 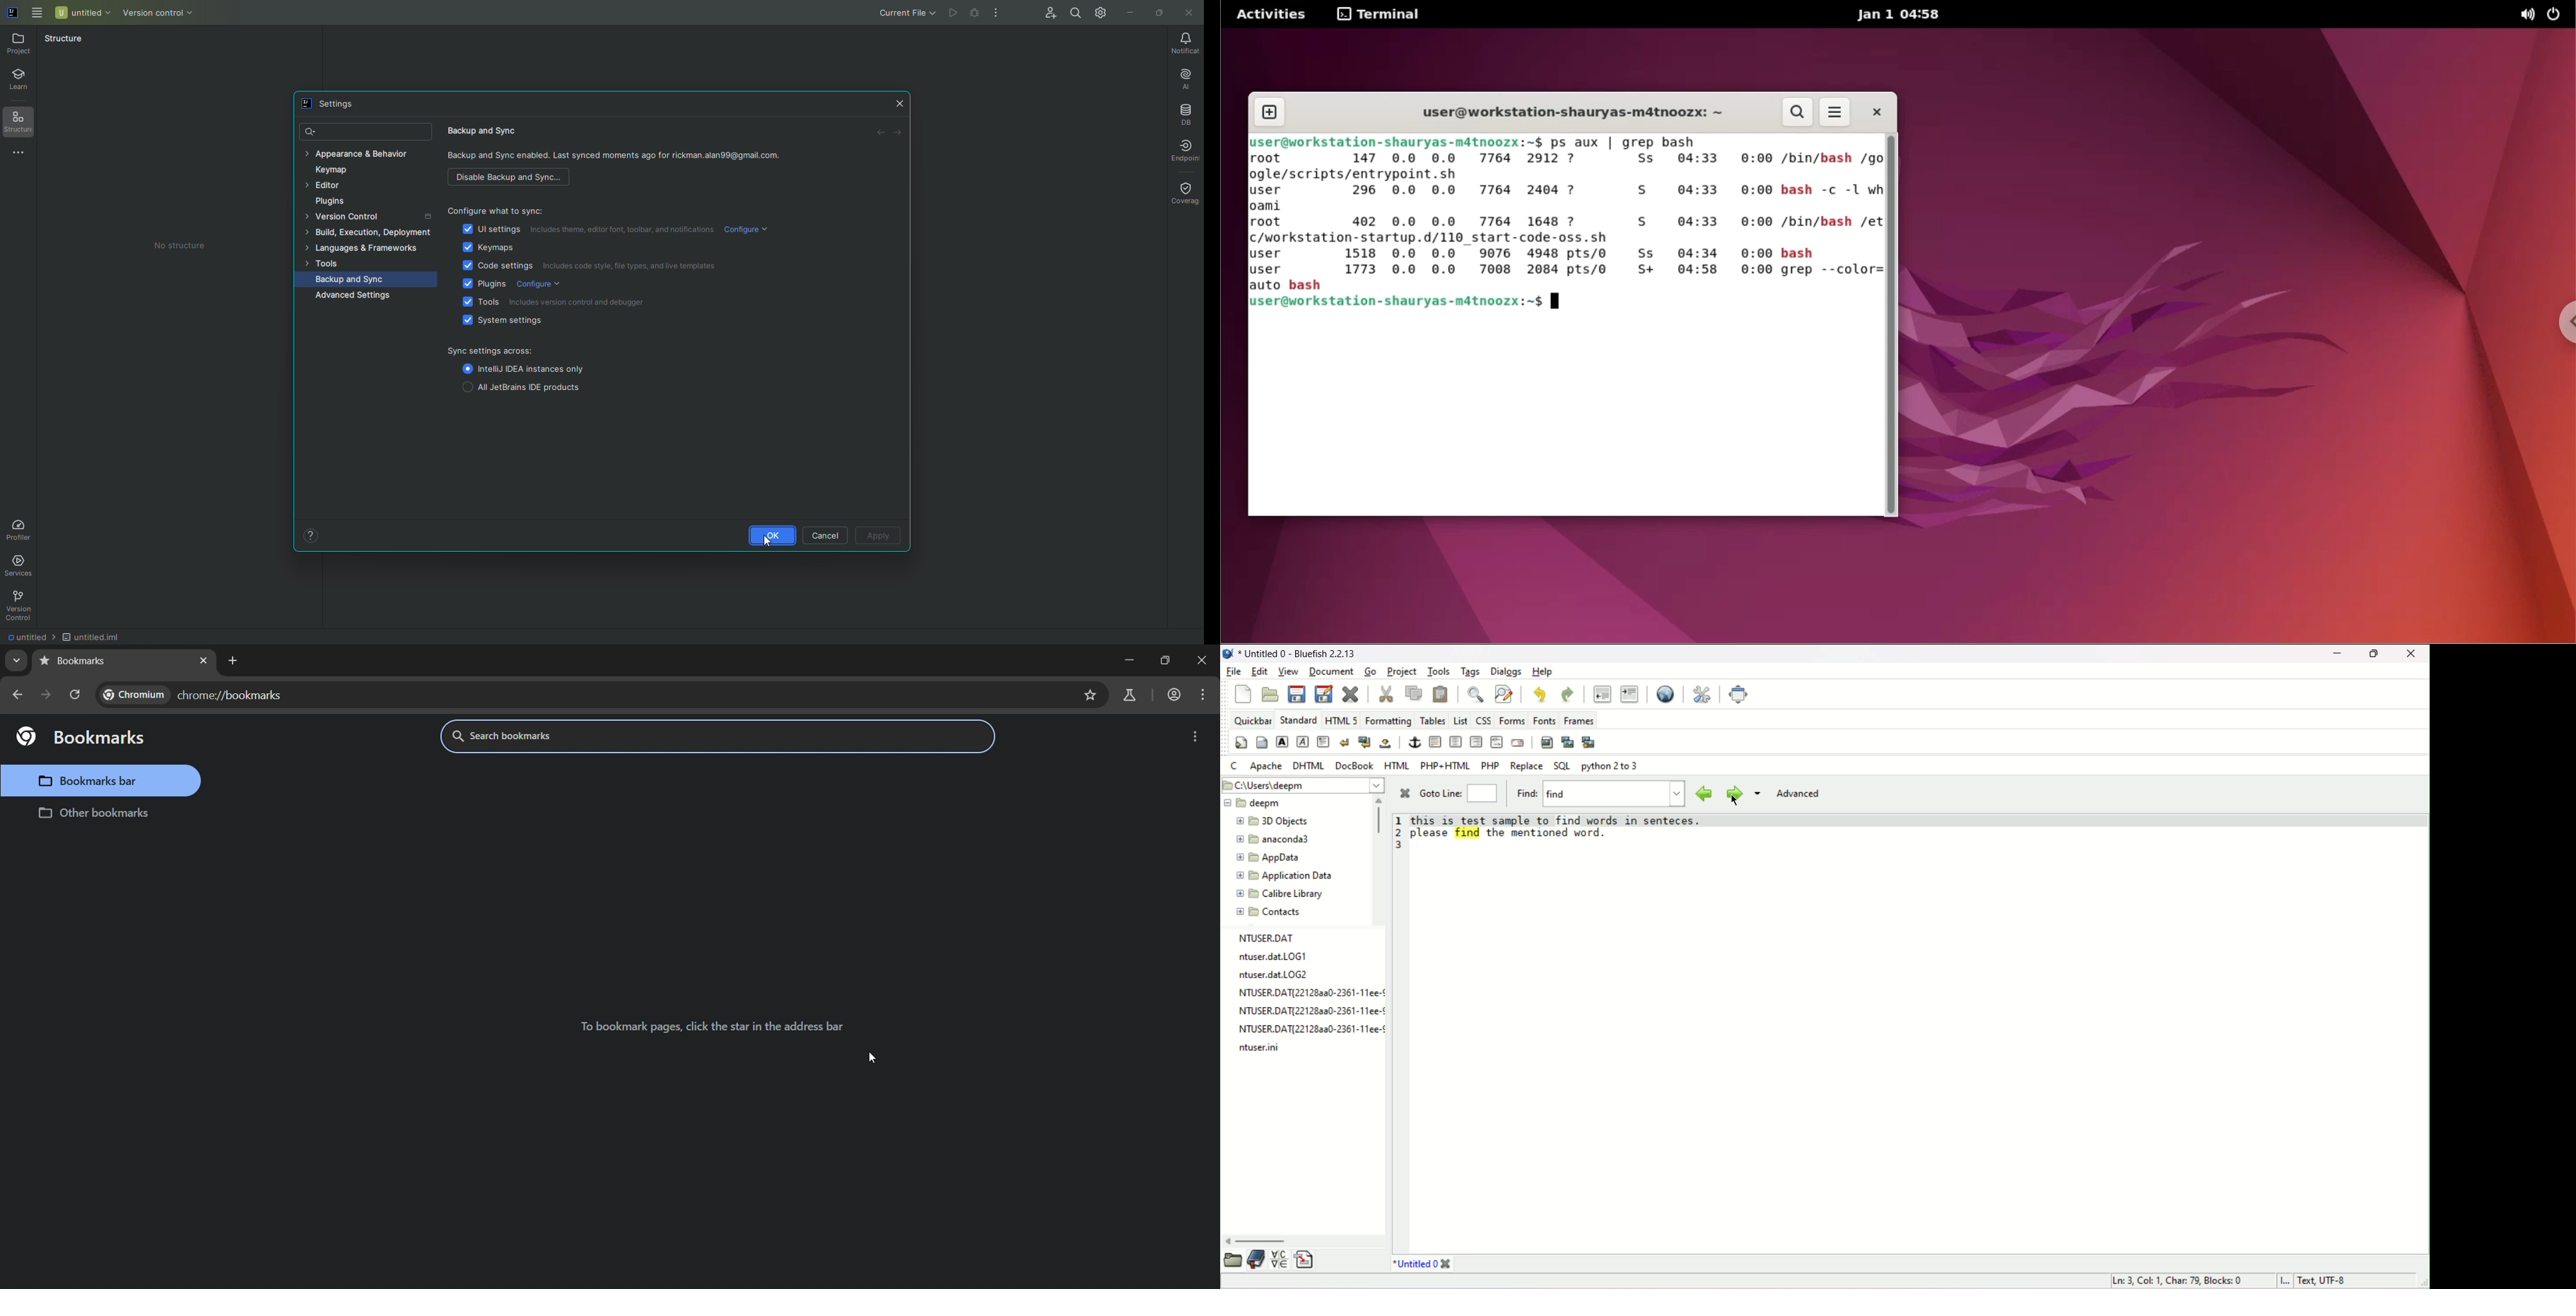 I want to click on user 296 0.0 0.9 7764 2404 7 Ss 04:33 0:00 bash -c -1l whoamiroot 402 0.0 0.0 7764 1648 ? S 04:33 0:00 /bin/bash /etc/workstation-startup.d/110_start-code-oss.shuser 1518 0.6 0.0 9076 4948 pts/0 Ss 04:34 0:00 bashuser 1773 0.0 0.0 7008 2084 pts/e S+ 04:58 0:00 grep --color= auto bash, so click(x=1555, y=236).